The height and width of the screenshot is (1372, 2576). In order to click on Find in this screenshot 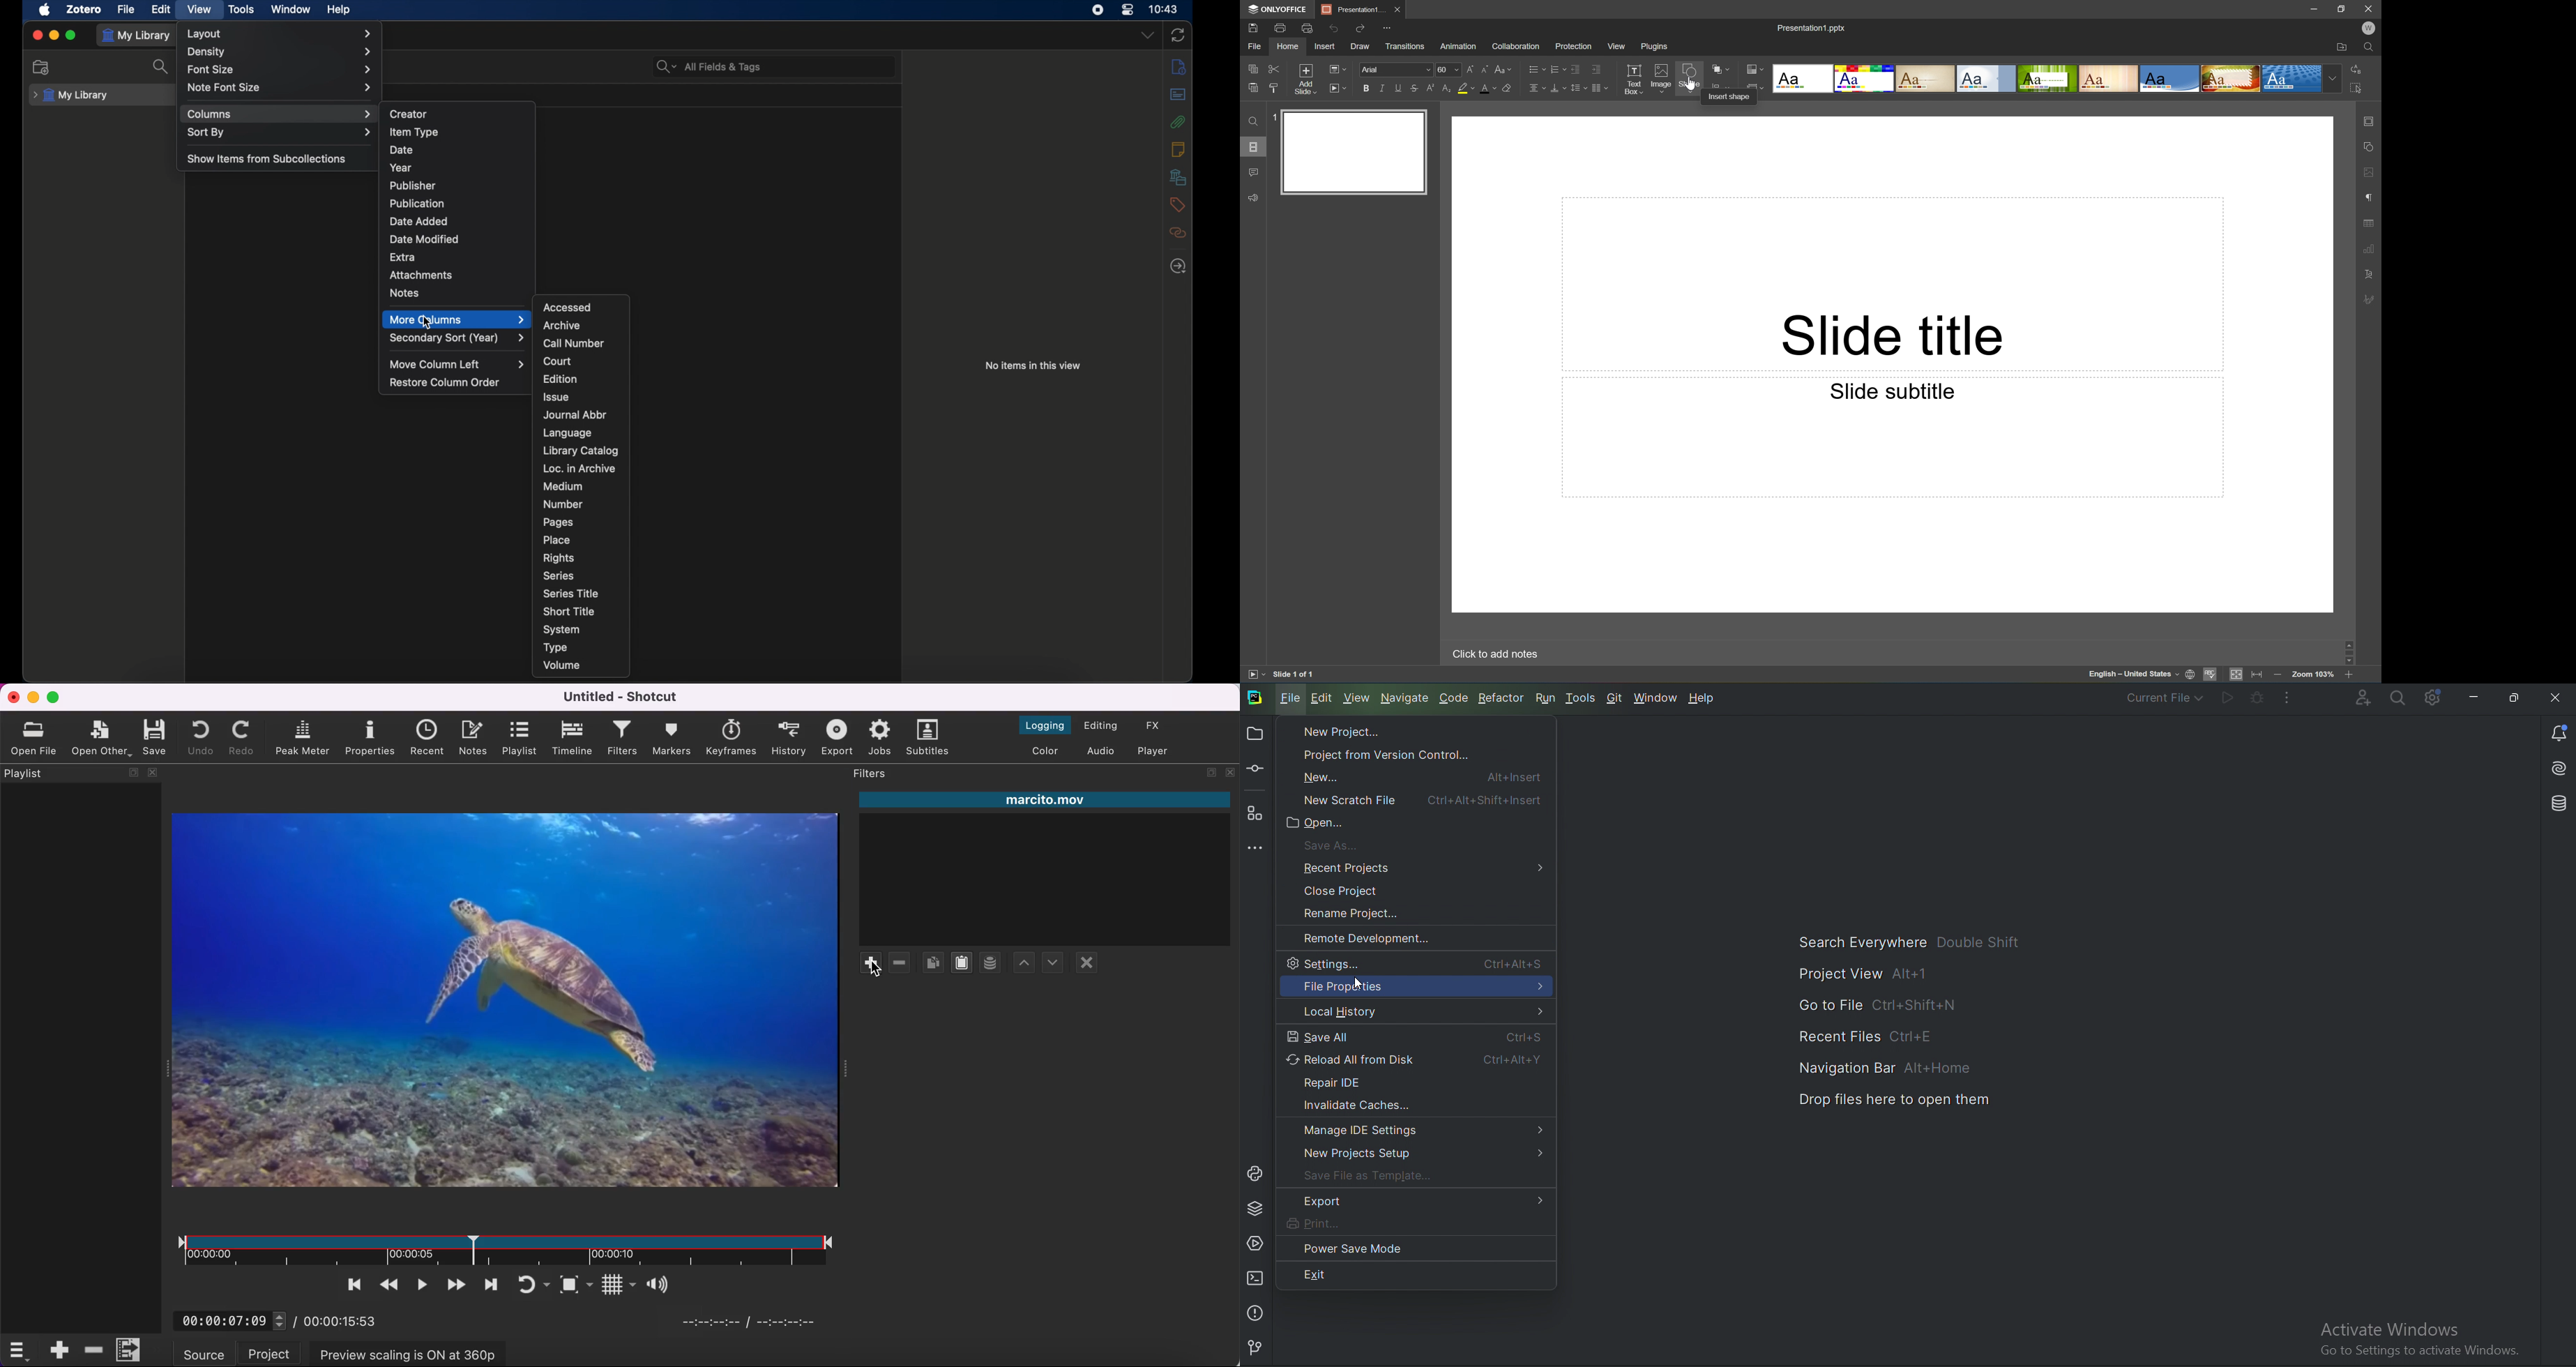, I will do `click(1251, 121)`.